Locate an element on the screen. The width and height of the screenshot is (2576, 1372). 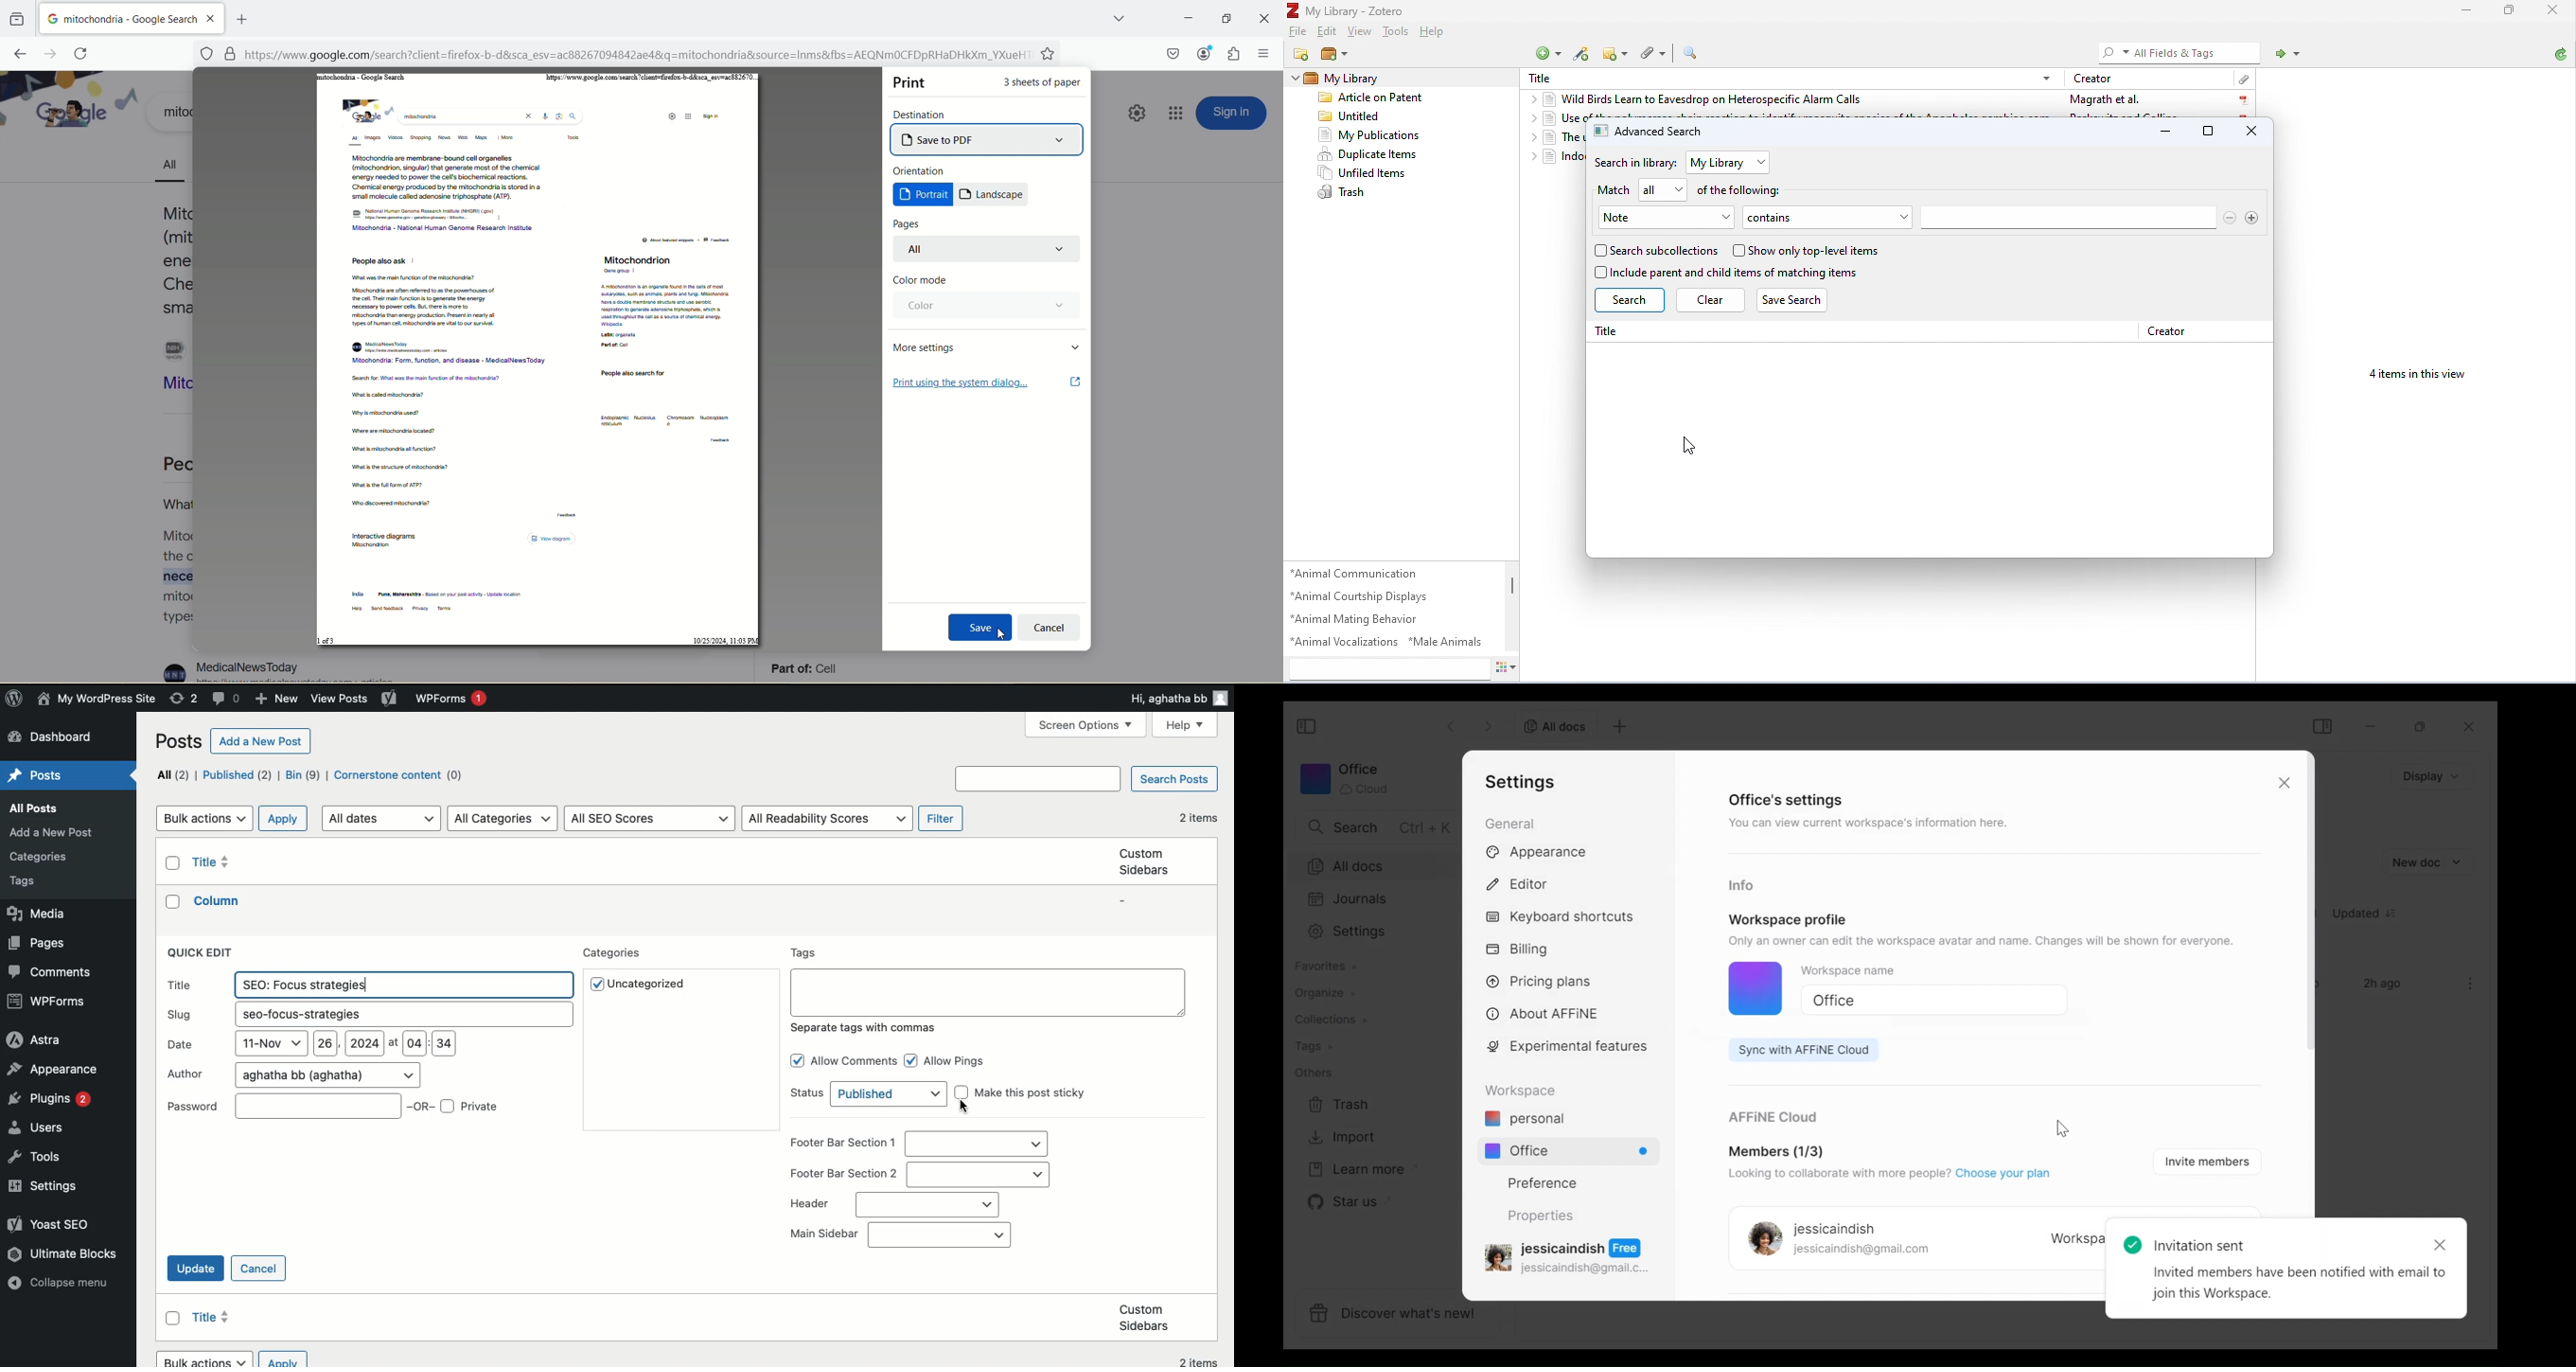
Users is located at coordinates (40, 1127).